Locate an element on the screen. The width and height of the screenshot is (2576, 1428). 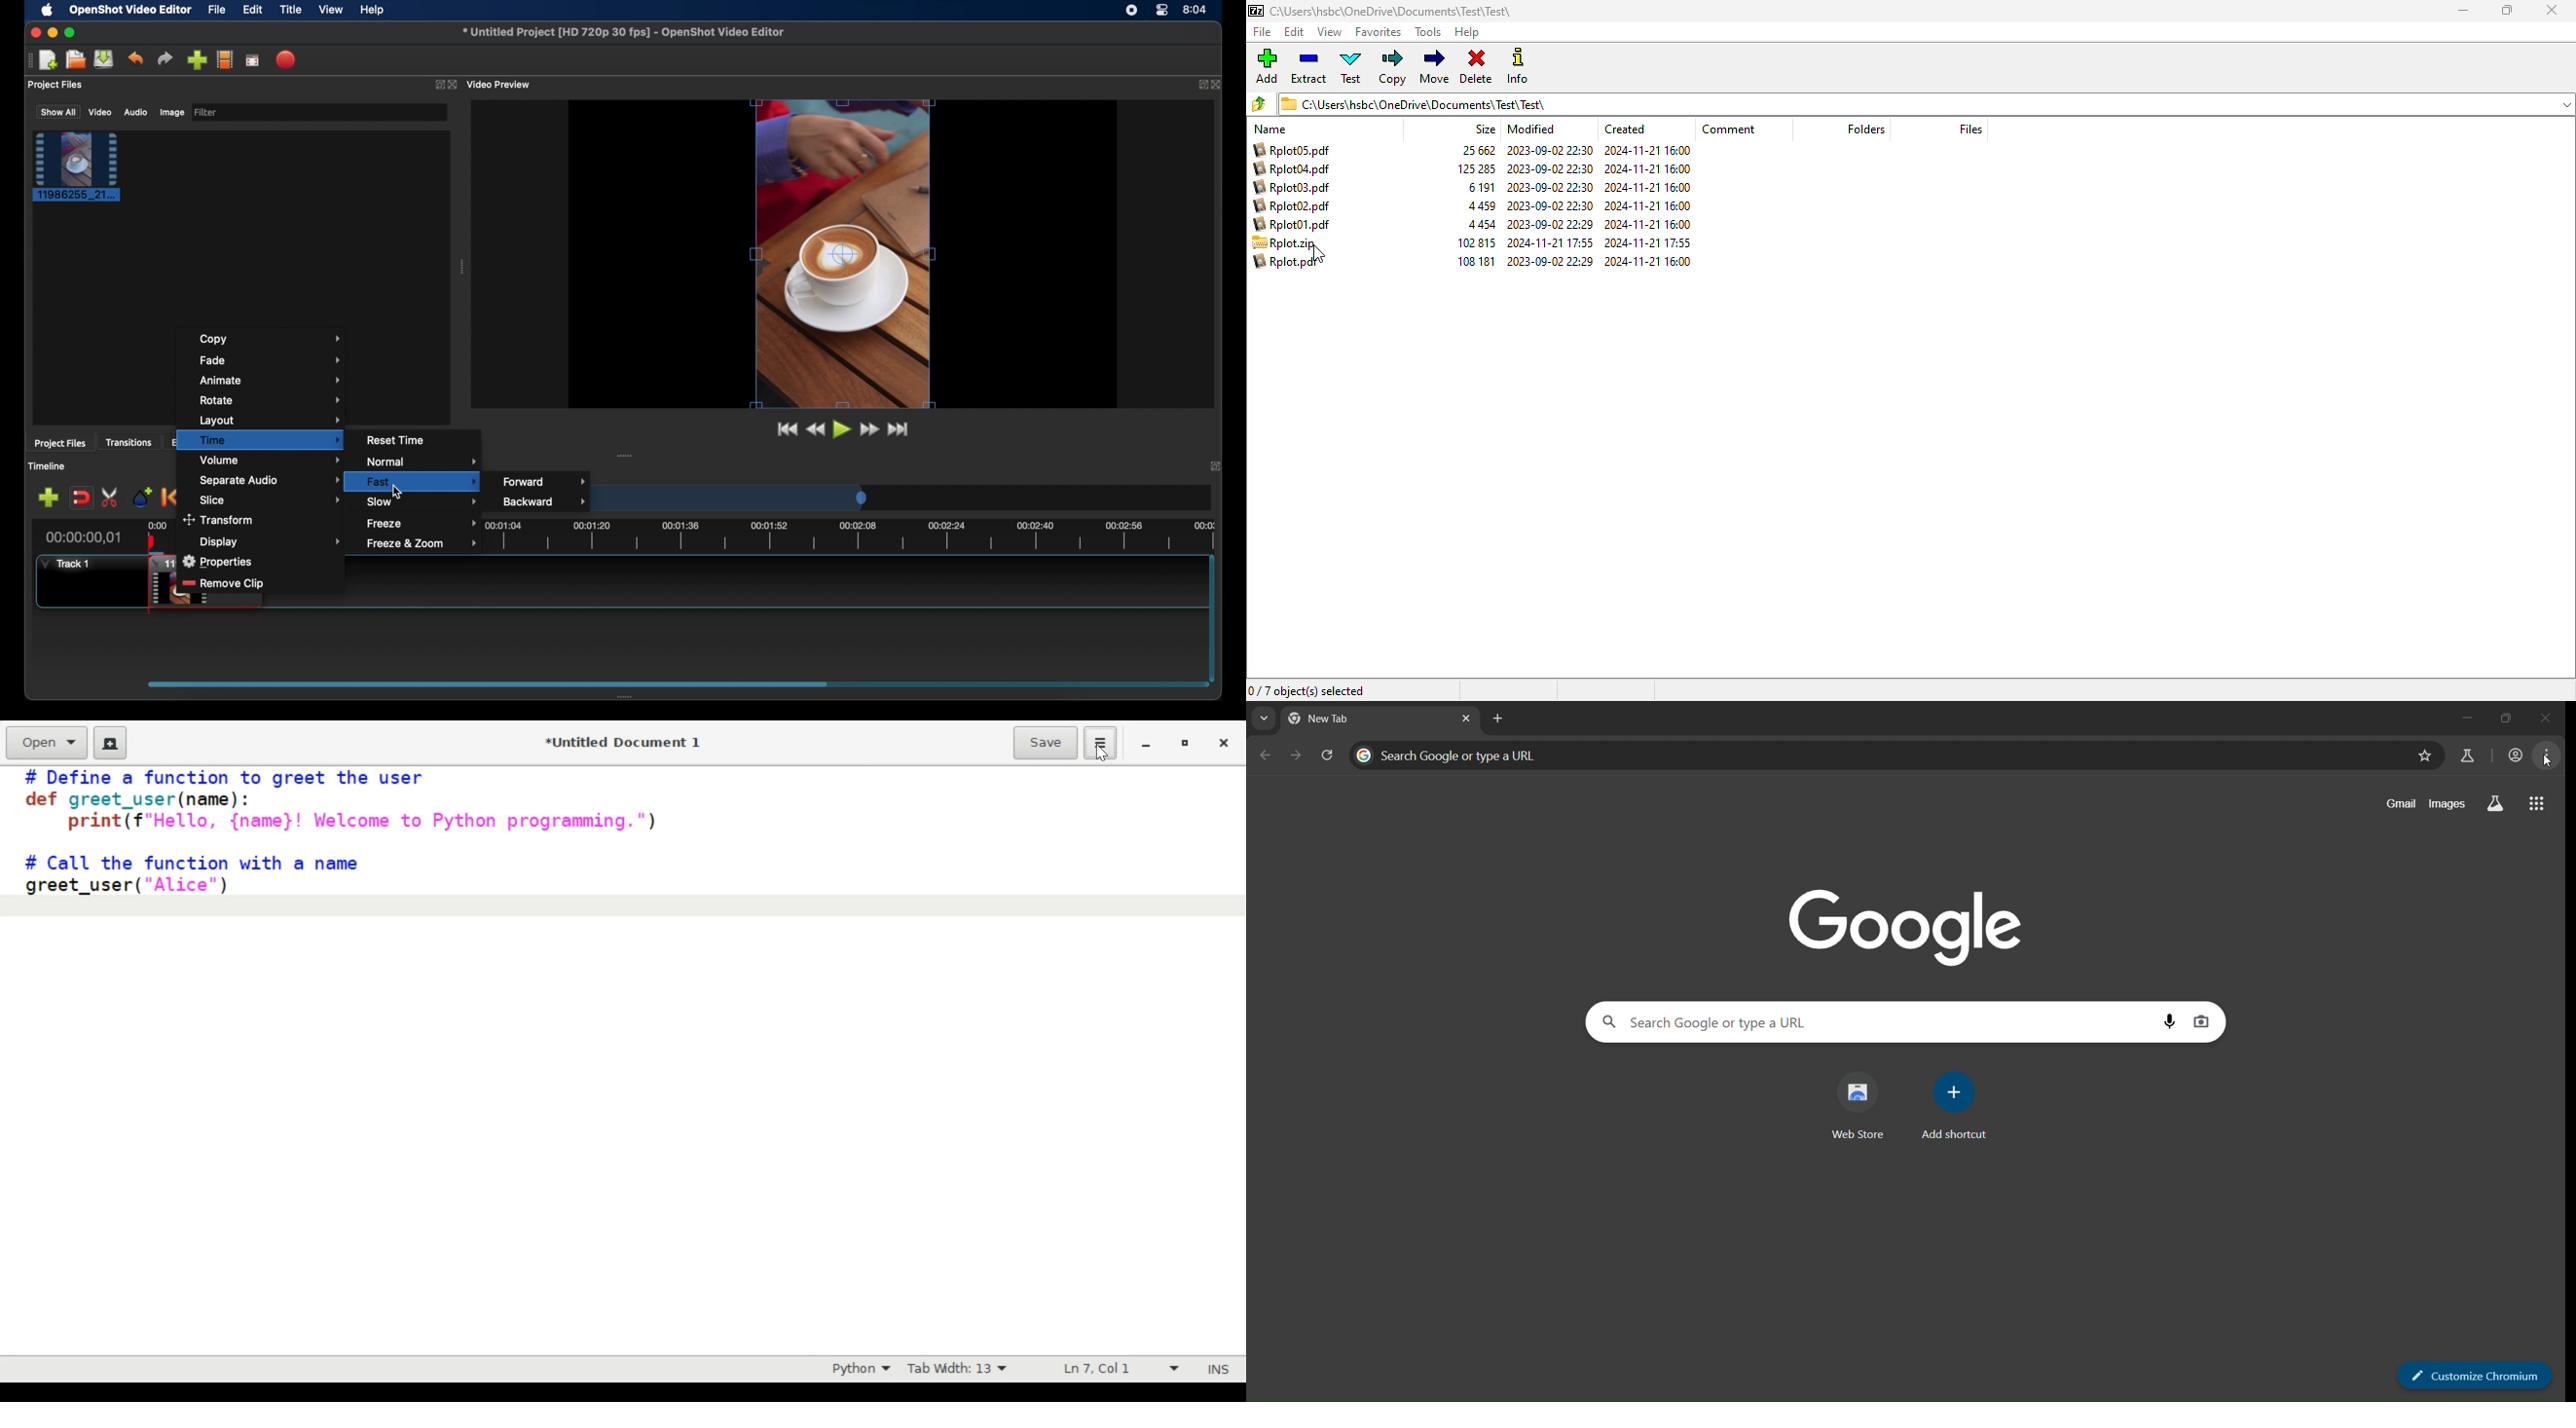
close is located at coordinates (35, 33).